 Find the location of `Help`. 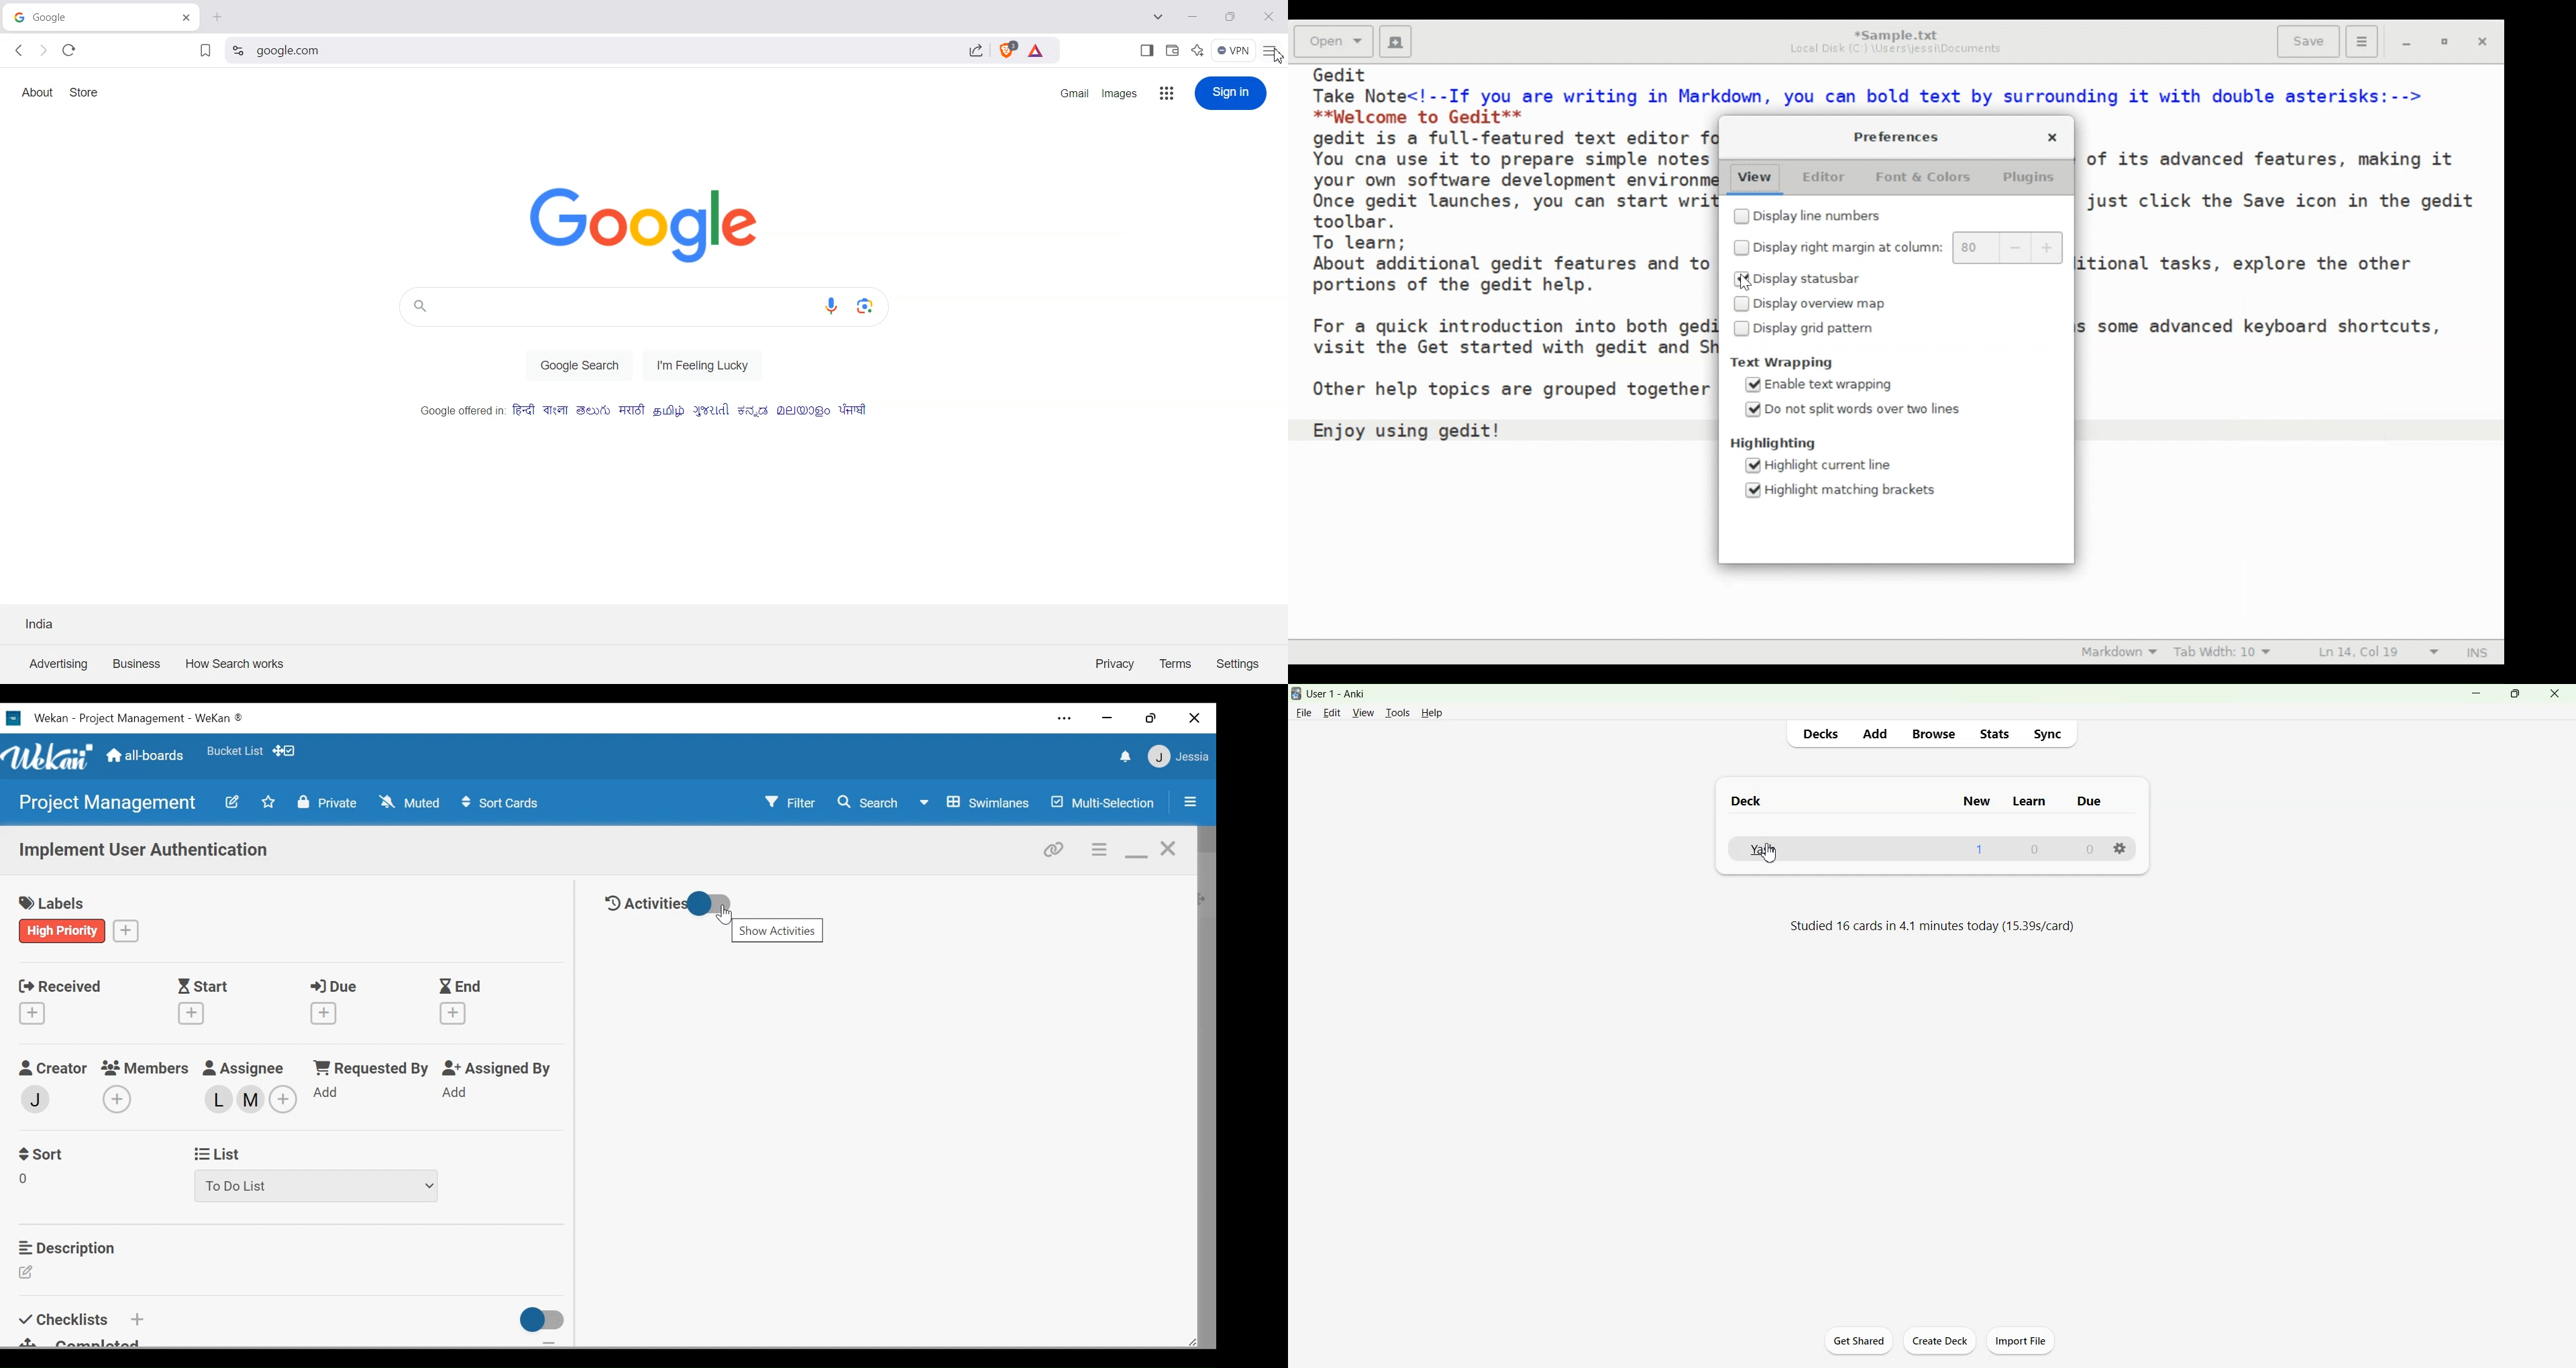

Help is located at coordinates (1432, 713).